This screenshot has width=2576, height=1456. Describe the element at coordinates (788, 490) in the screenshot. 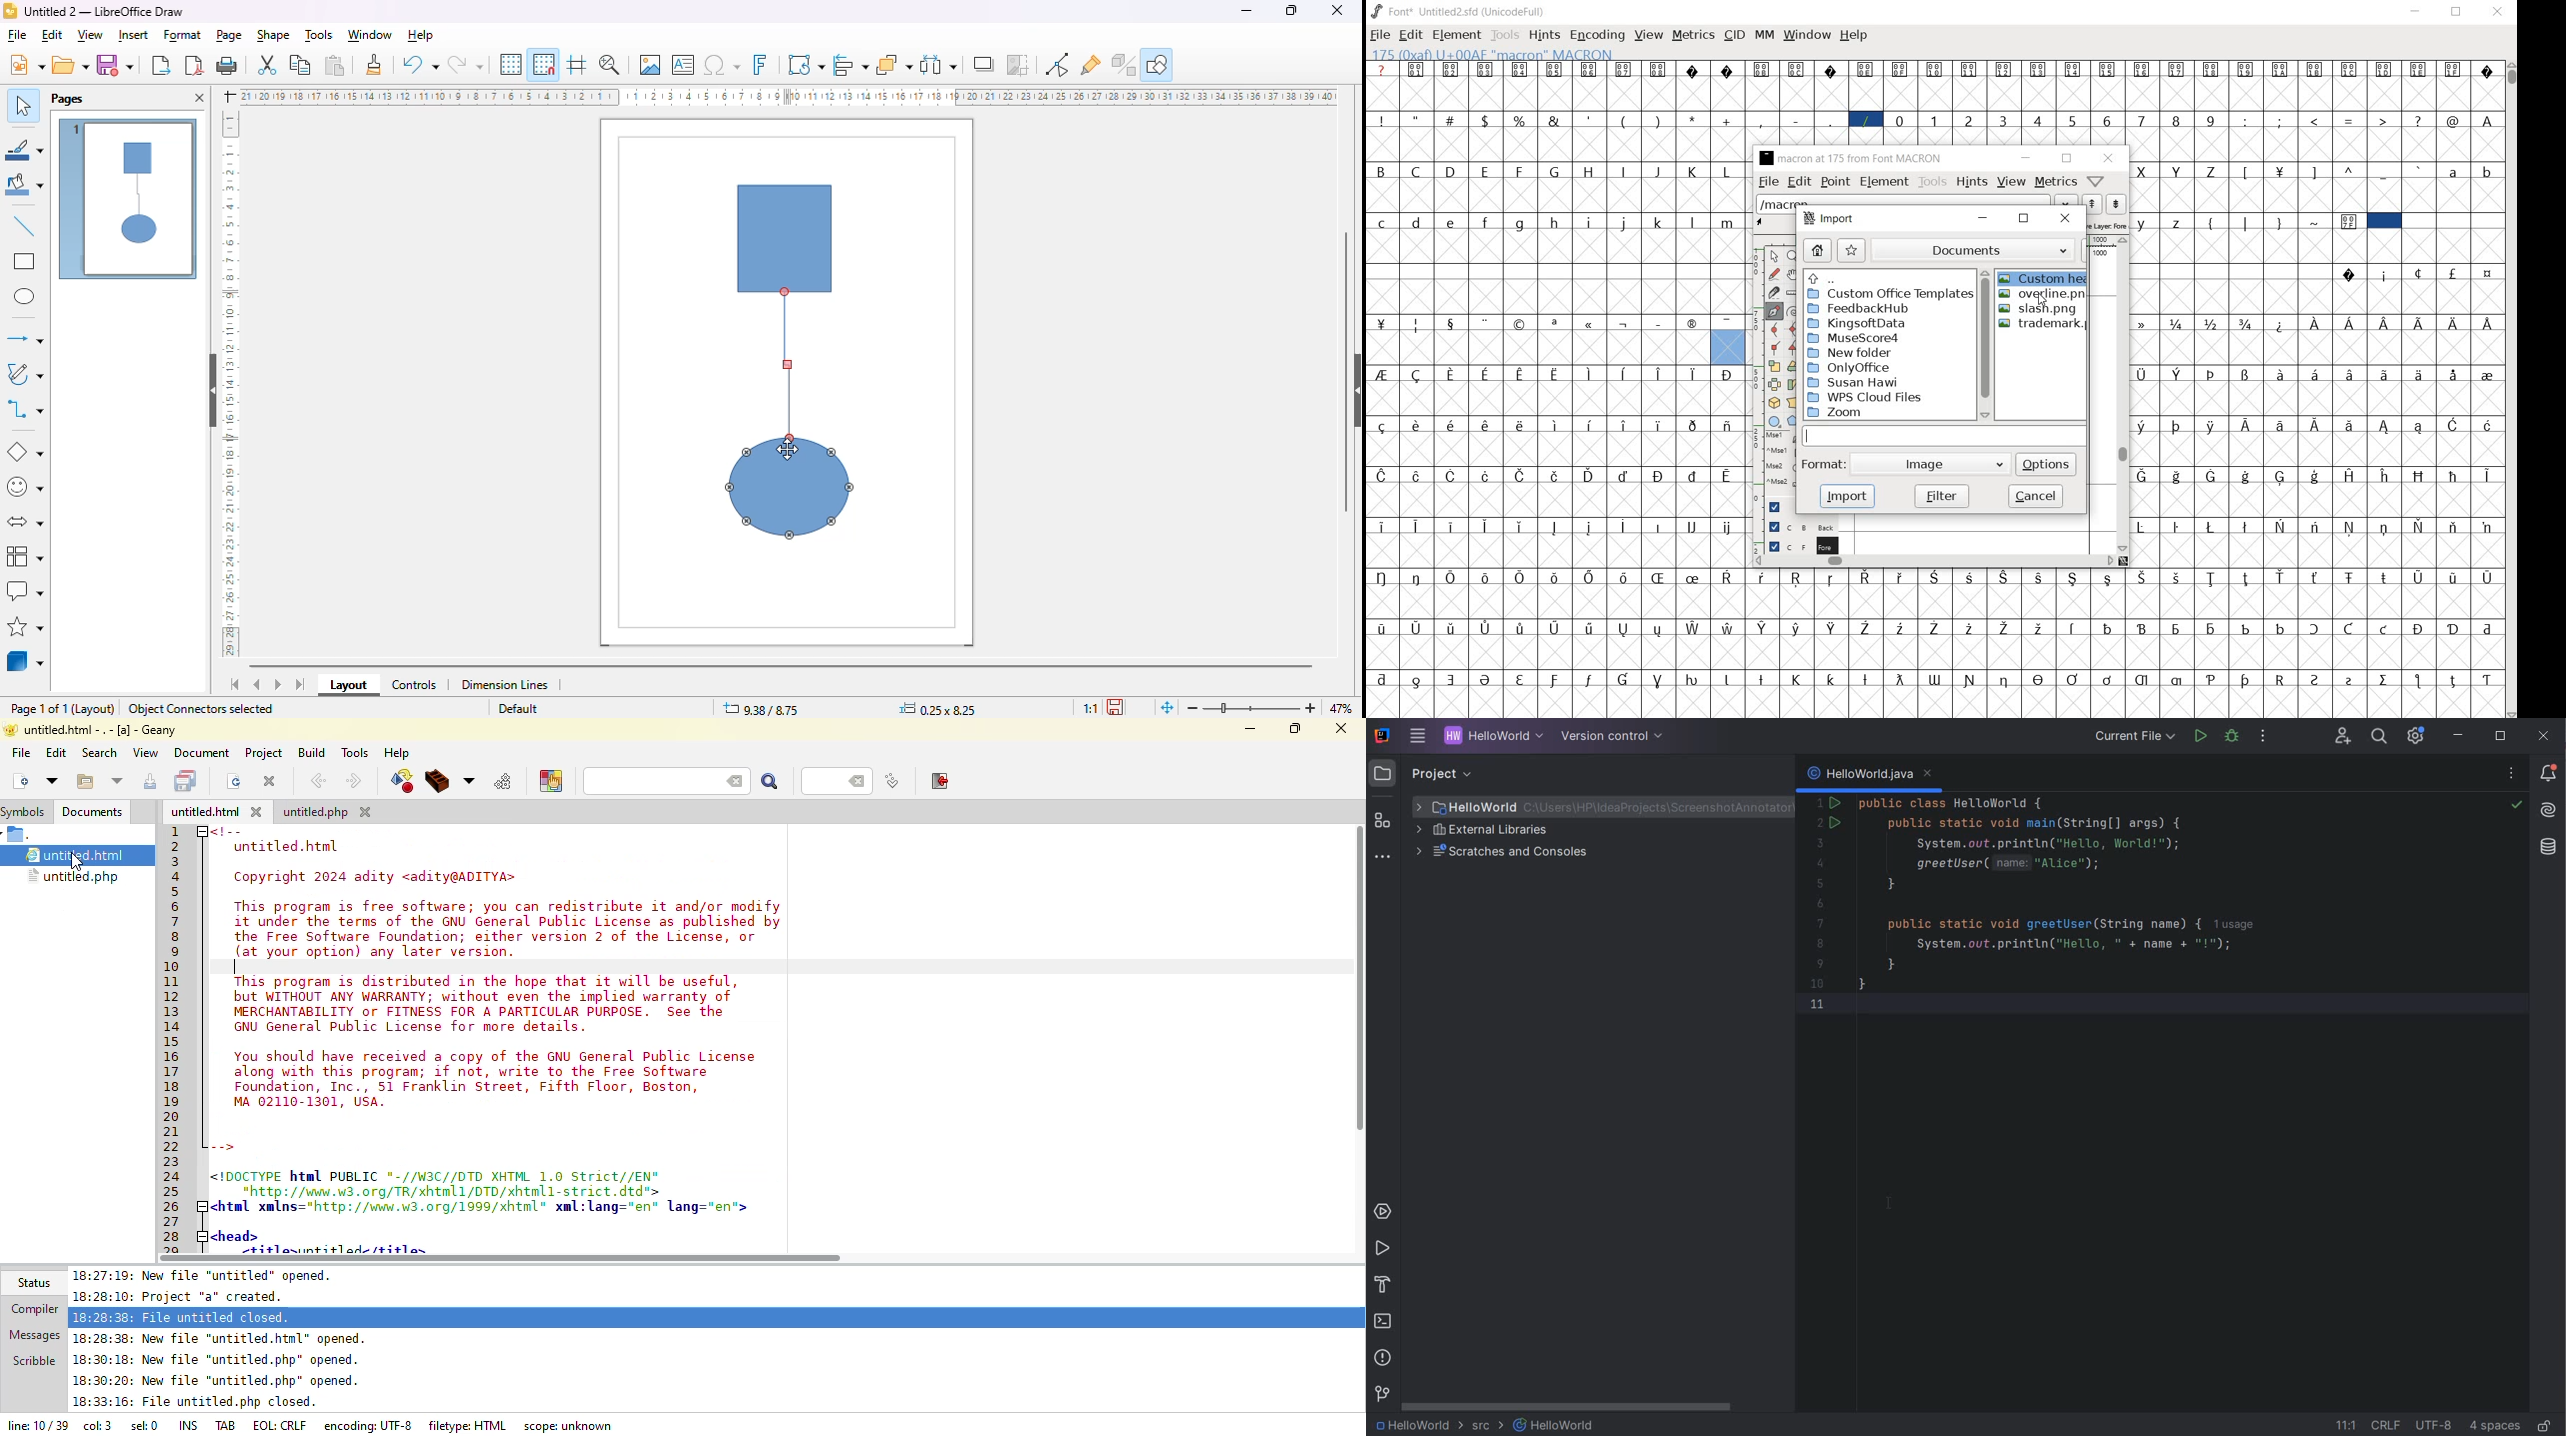

I see `shape 2` at that location.